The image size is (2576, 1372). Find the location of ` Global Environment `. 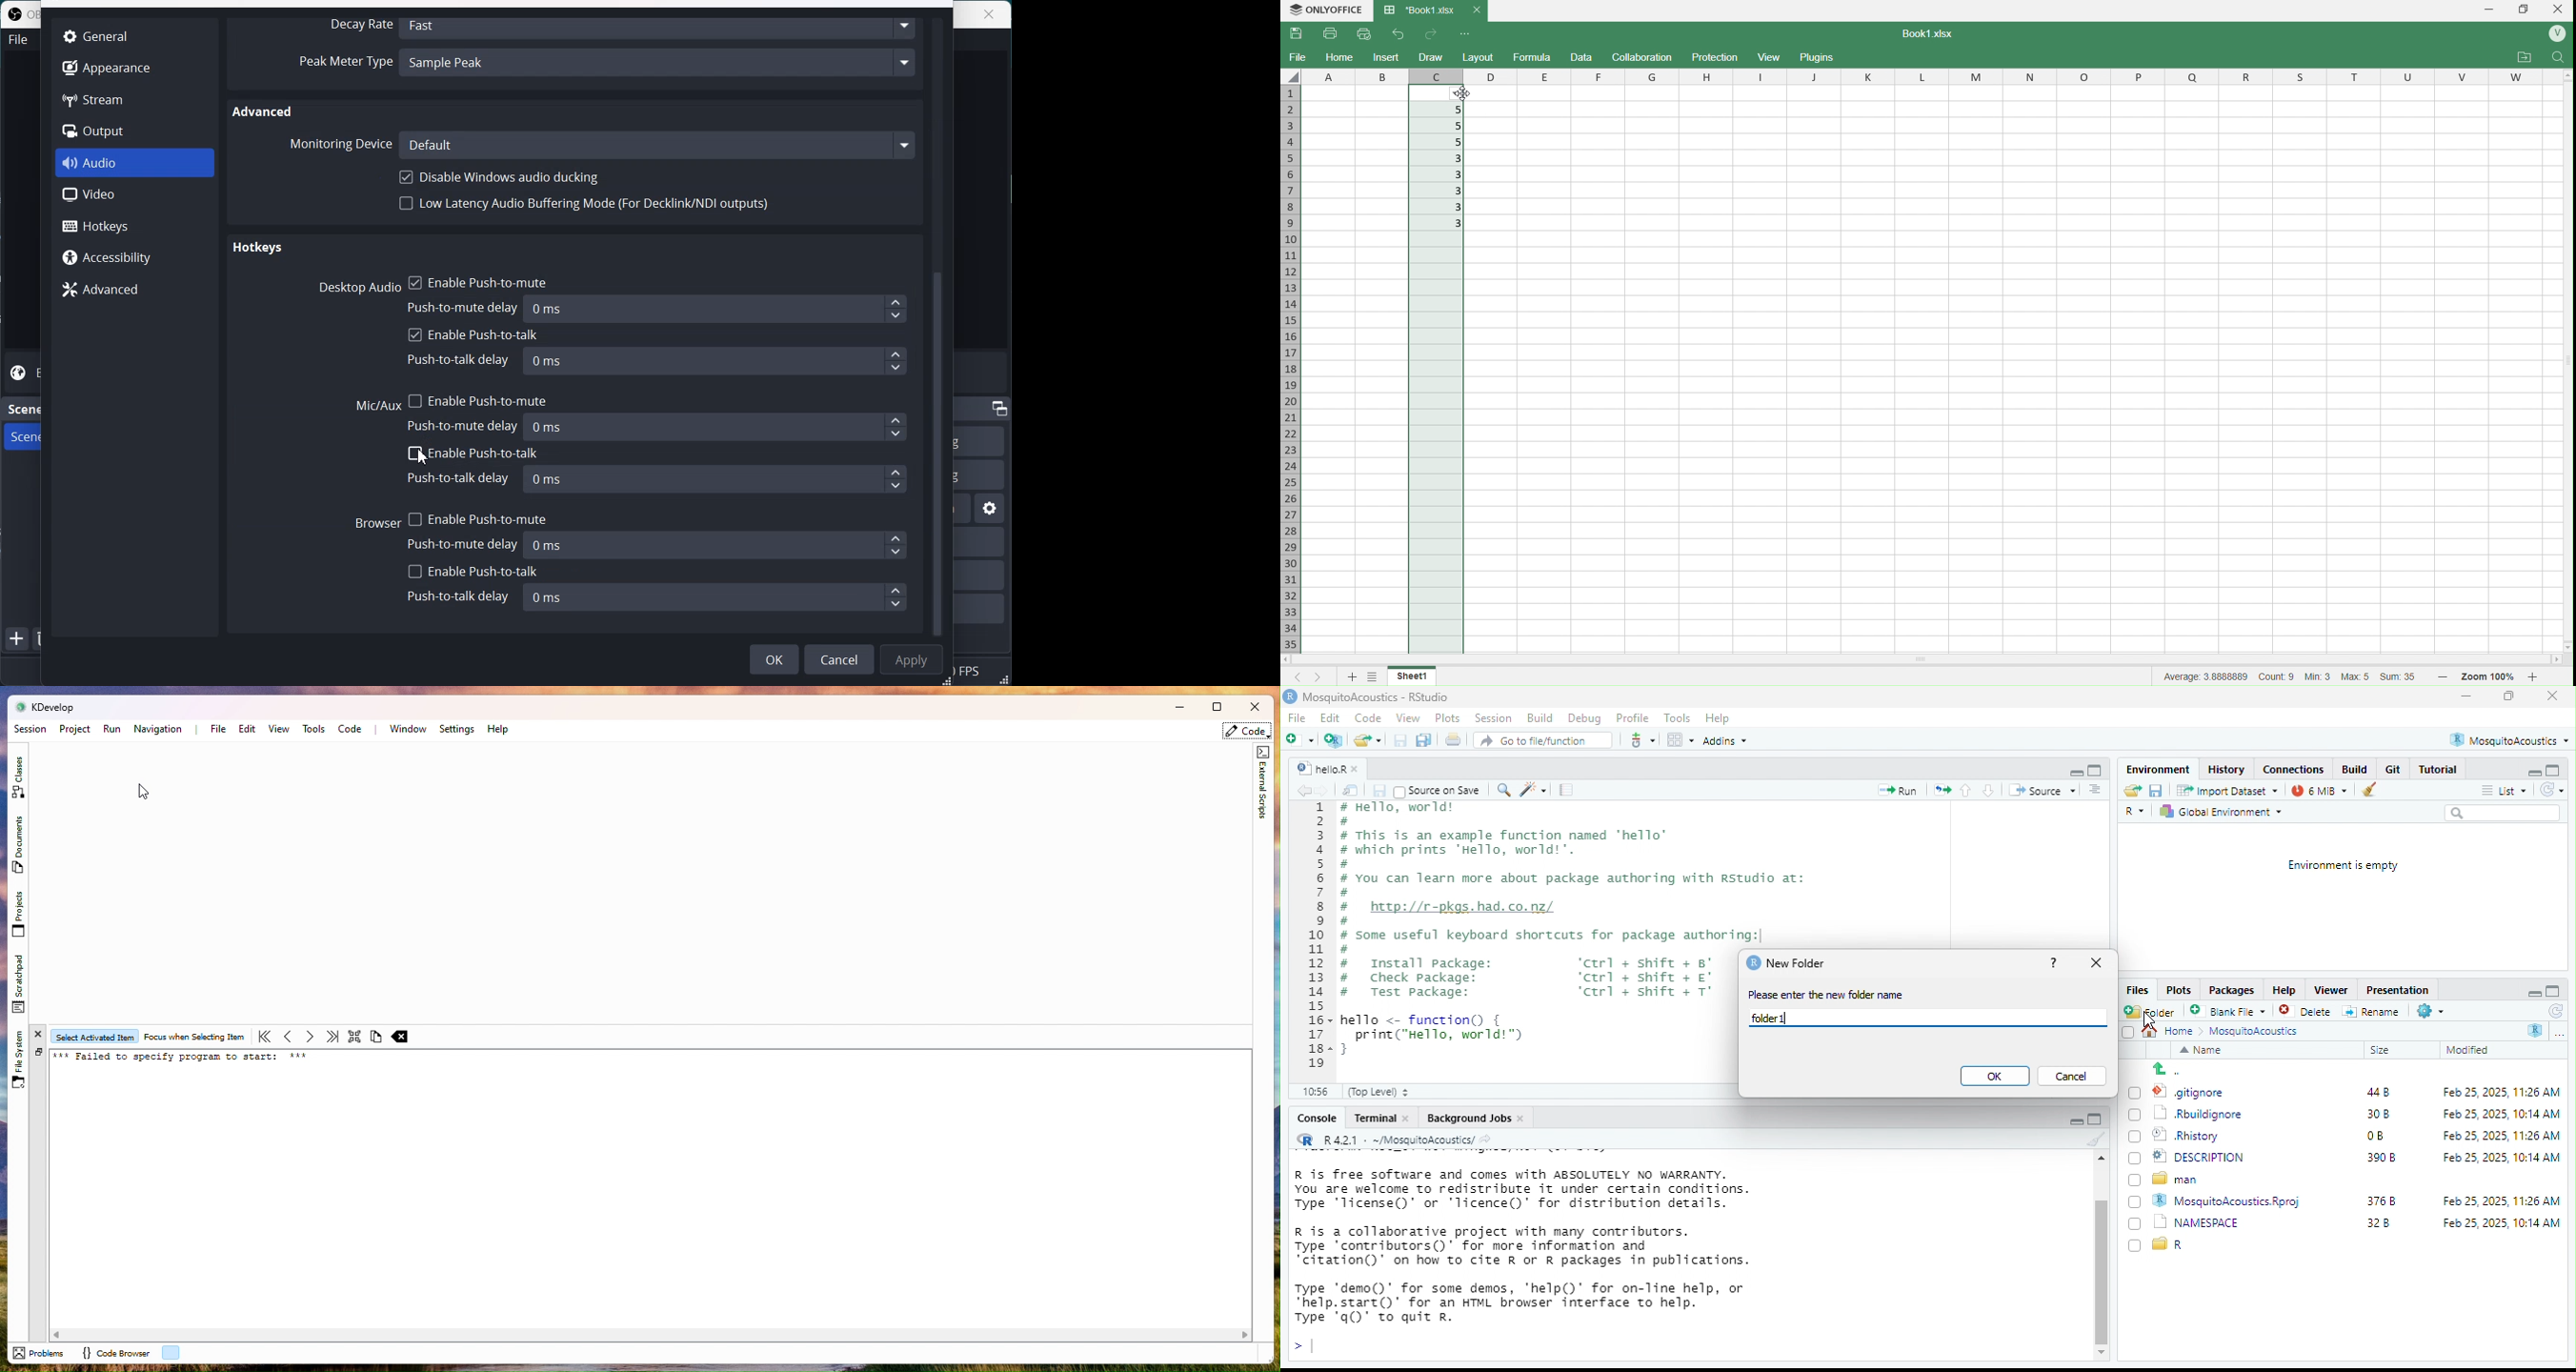

 Global Environment  is located at coordinates (2225, 813).